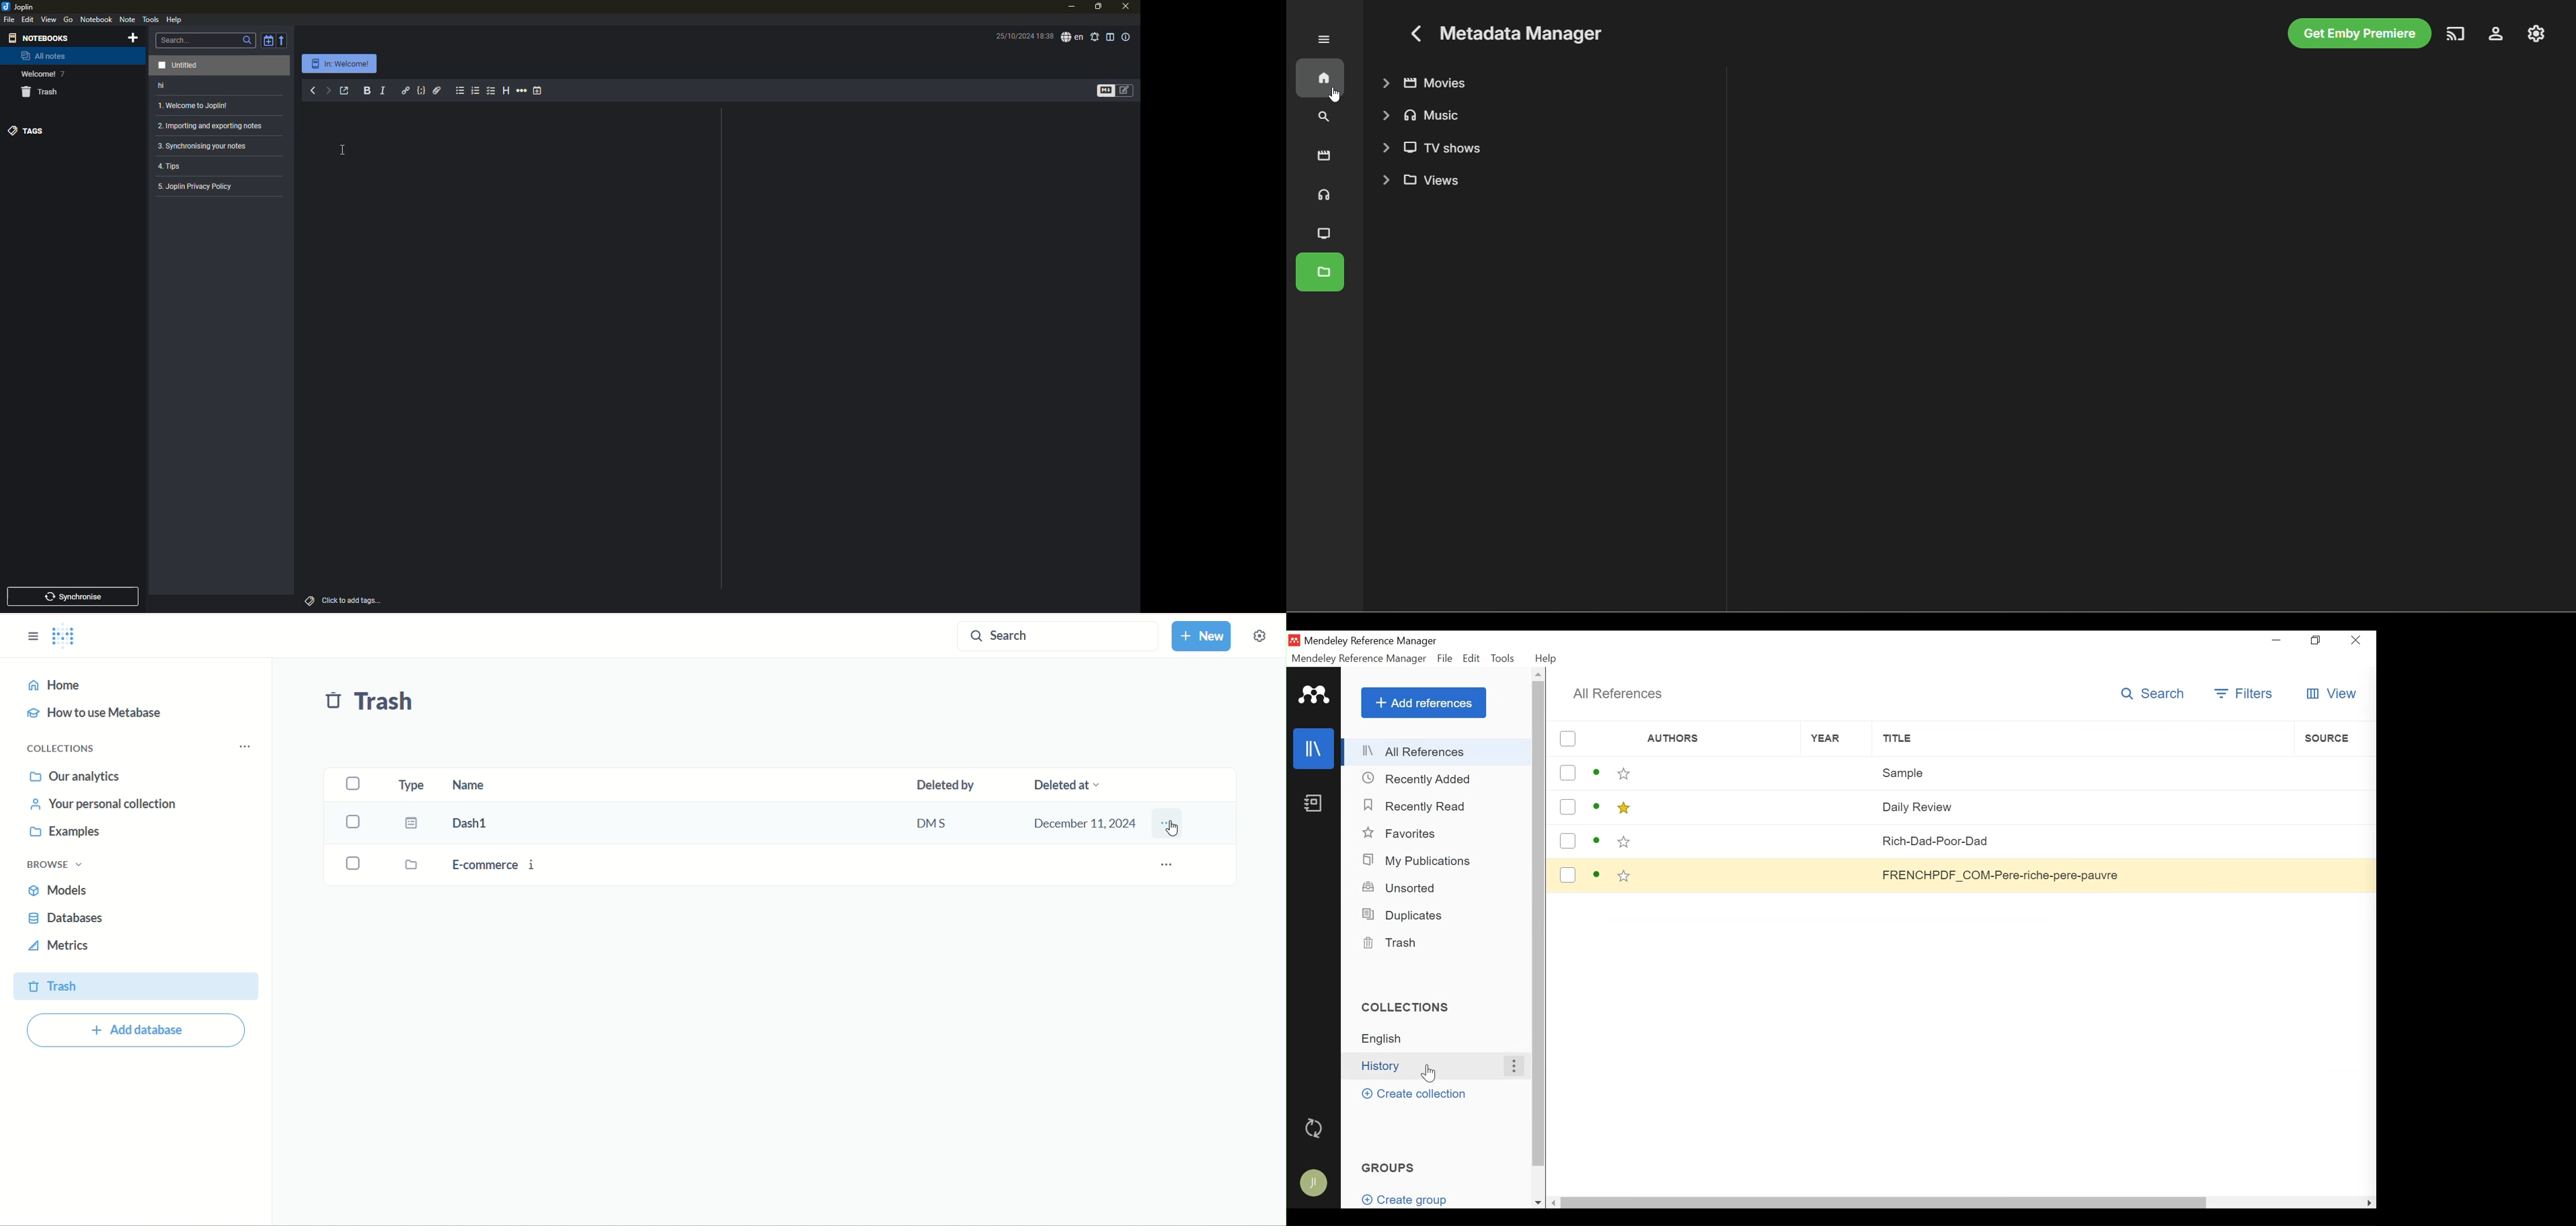 This screenshot has height=1232, width=2576. What do you see at coordinates (27, 20) in the screenshot?
I see `edit` at bounding box center [27, 20].